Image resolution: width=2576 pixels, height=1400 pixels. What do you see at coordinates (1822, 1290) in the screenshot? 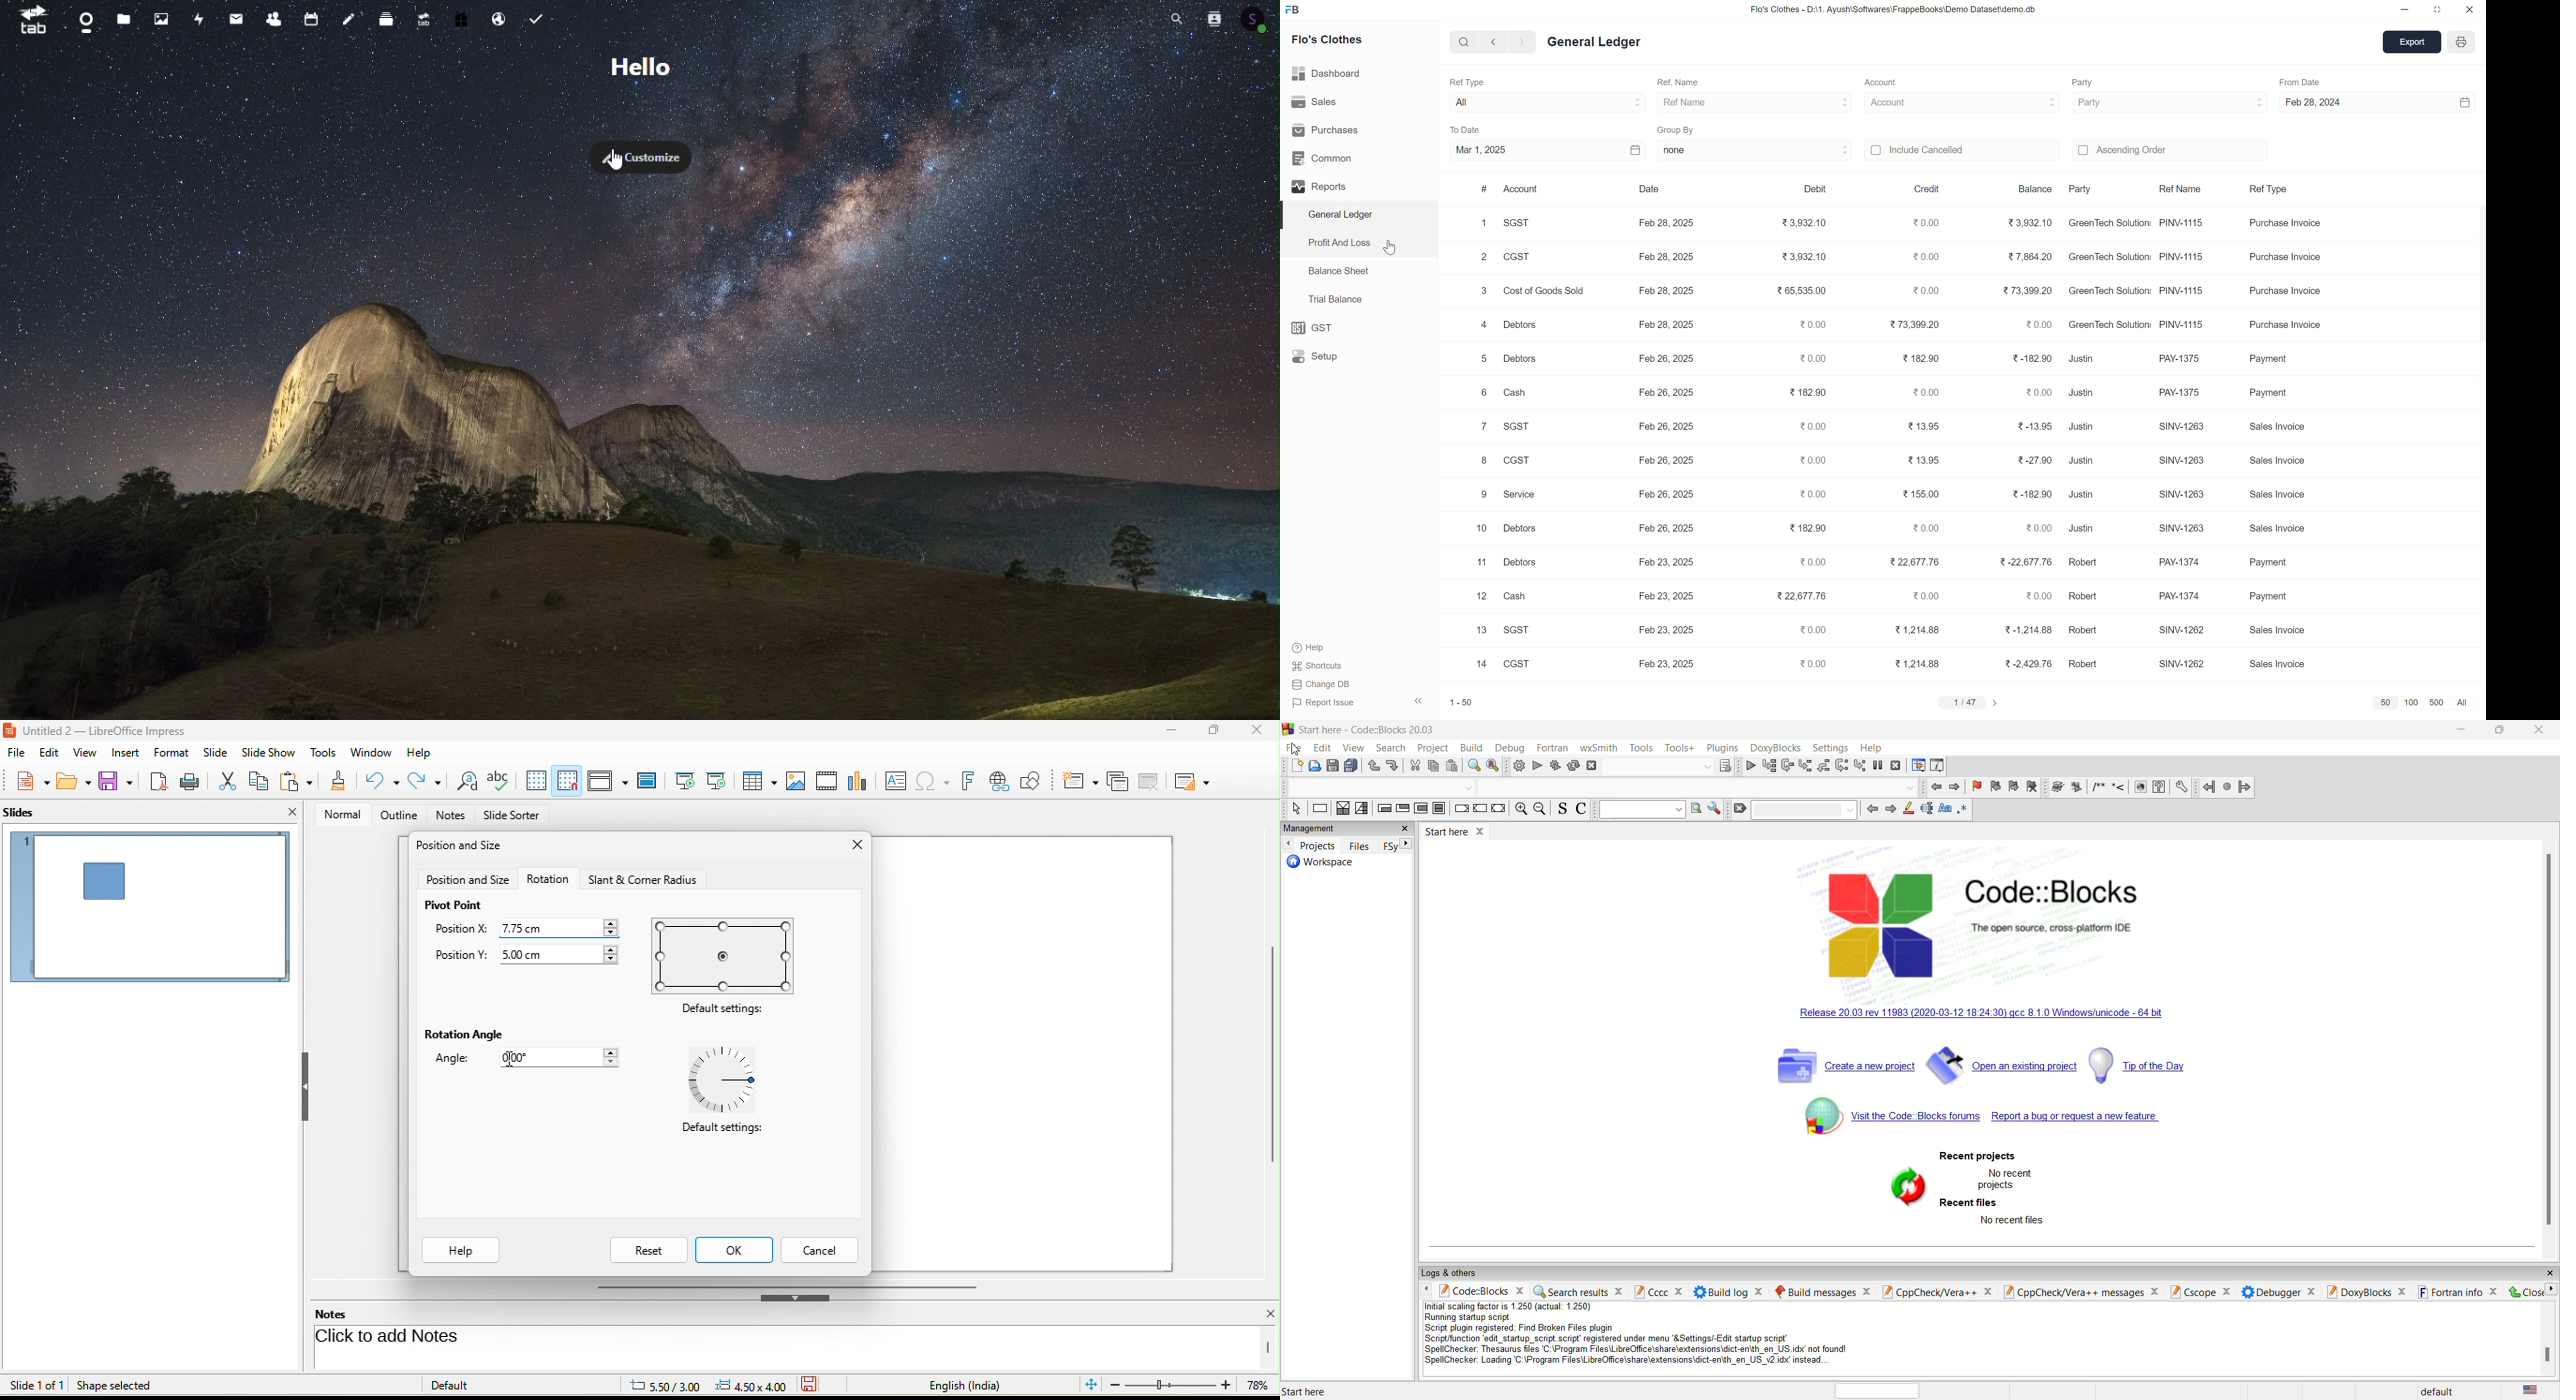
I see ` build messages` at bounding box center [1822, 1290].